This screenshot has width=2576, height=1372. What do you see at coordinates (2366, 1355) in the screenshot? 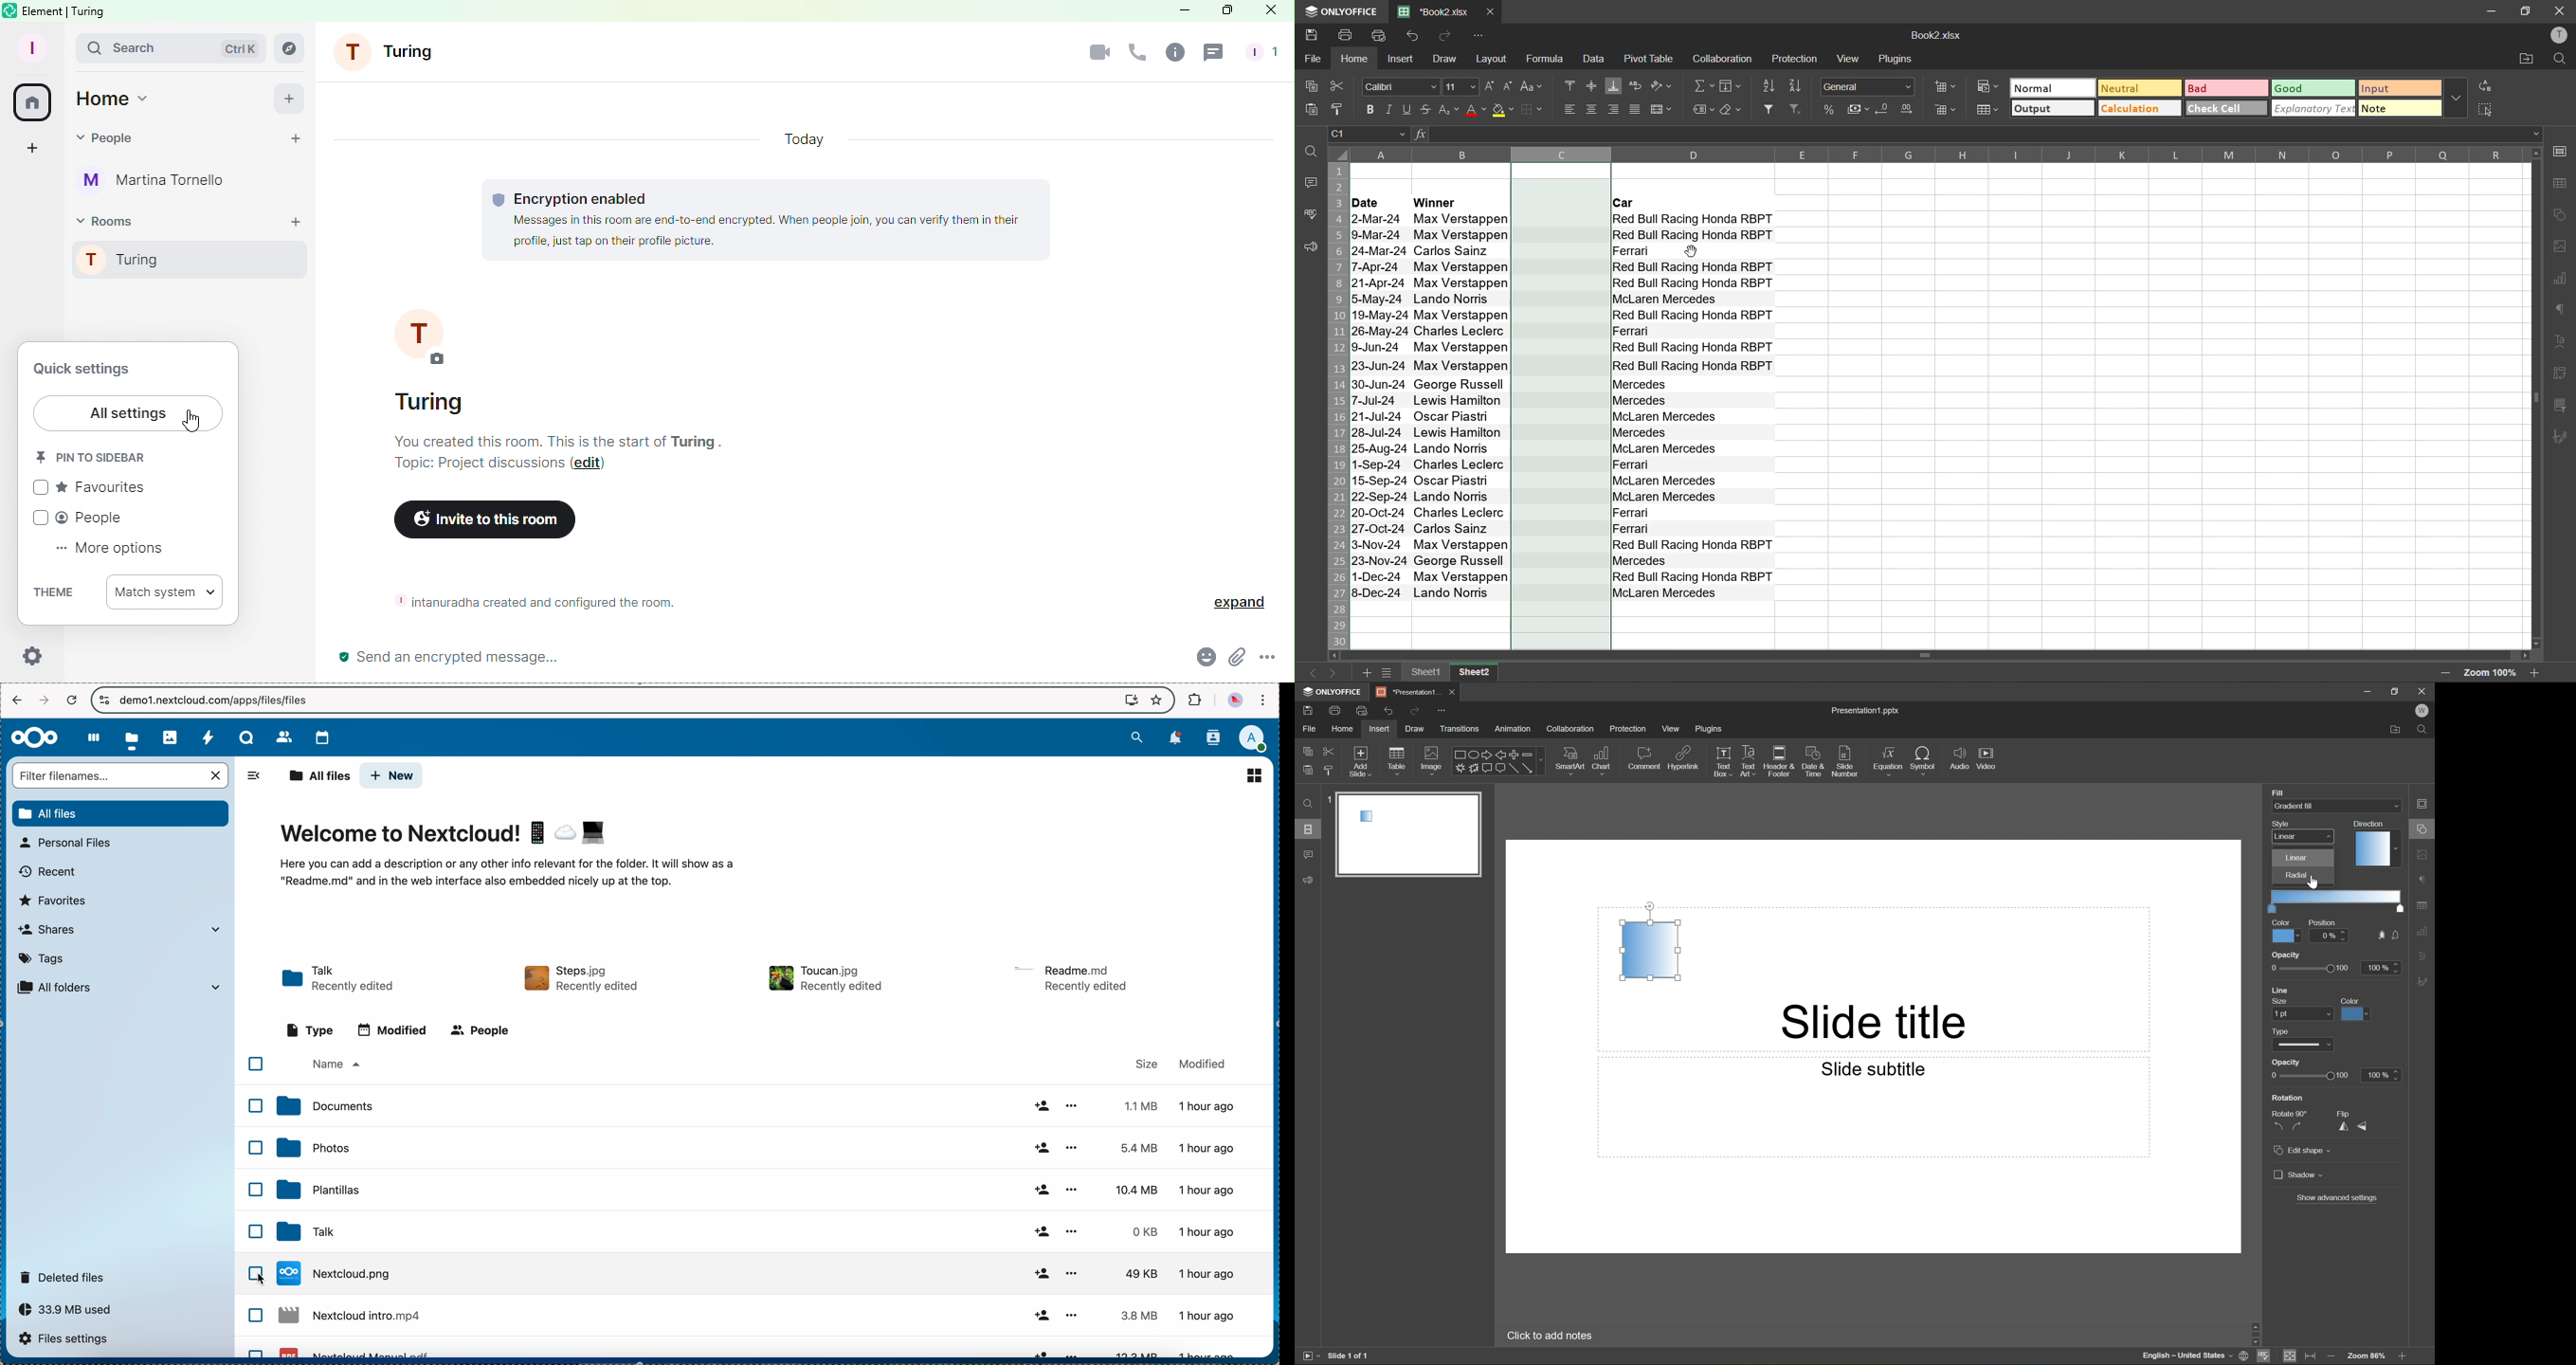
I see `Zoom 103%` at bounding box center [2366, 1355].